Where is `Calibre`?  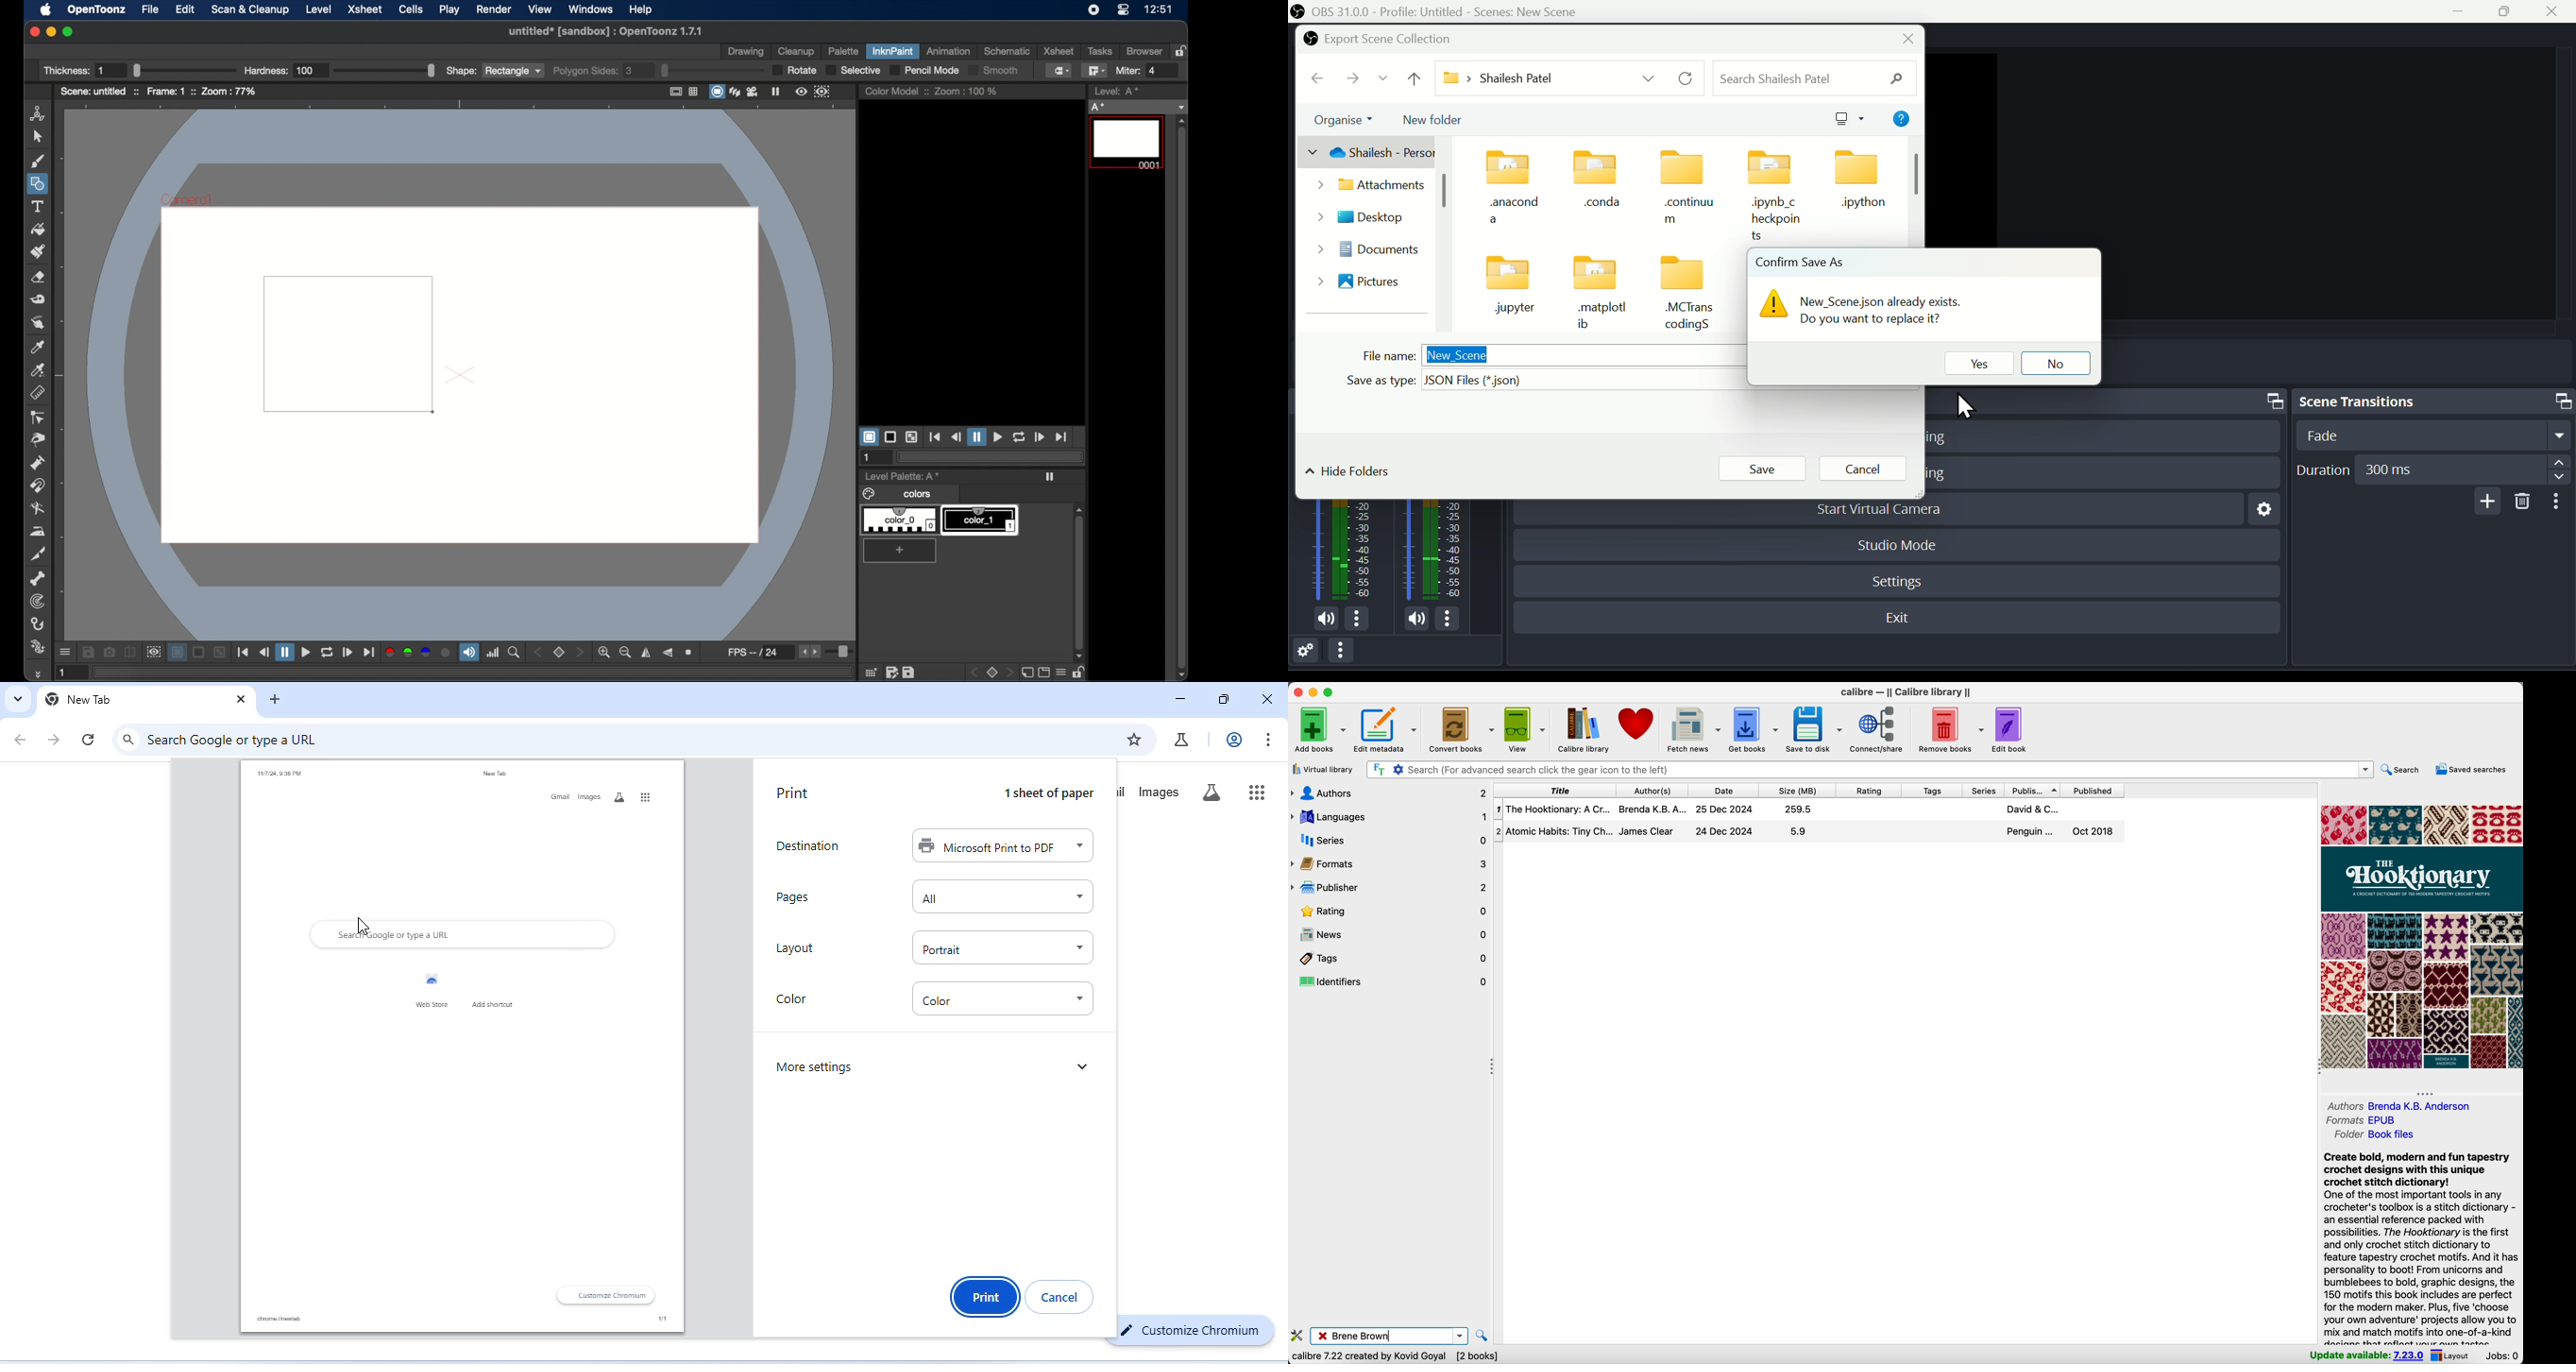
Calibre is located at coordinates (1909, 692).